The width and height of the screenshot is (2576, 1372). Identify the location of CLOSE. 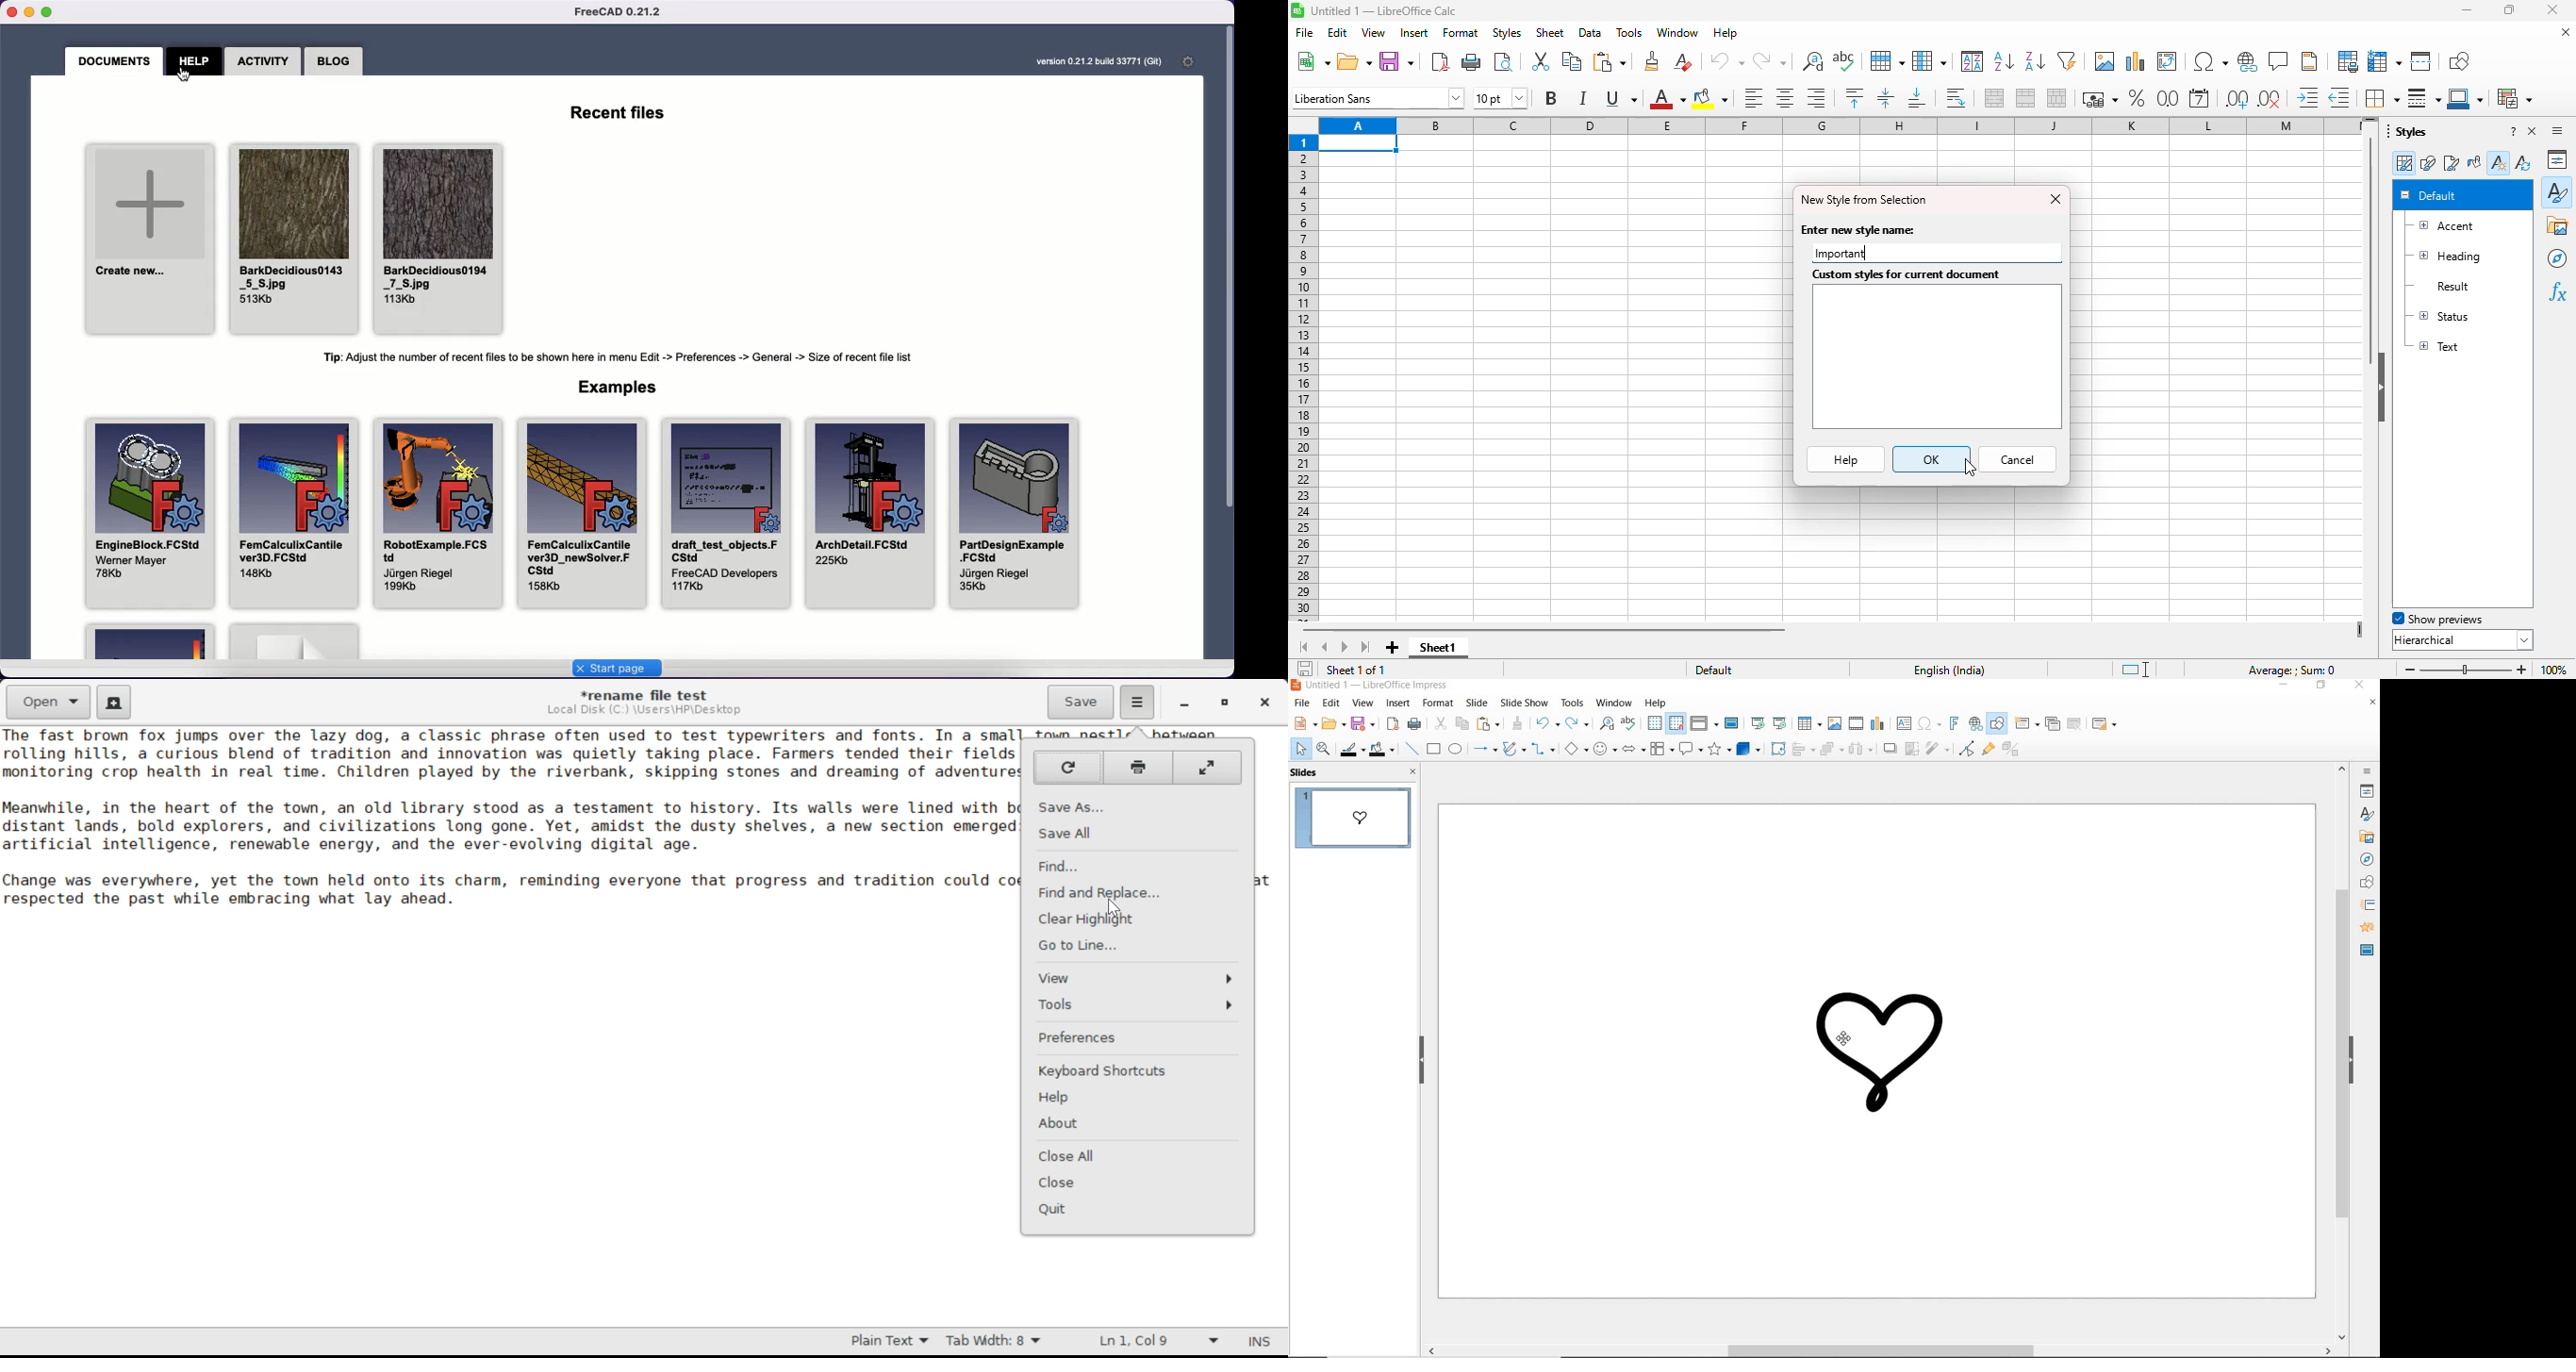
(1414, 771).